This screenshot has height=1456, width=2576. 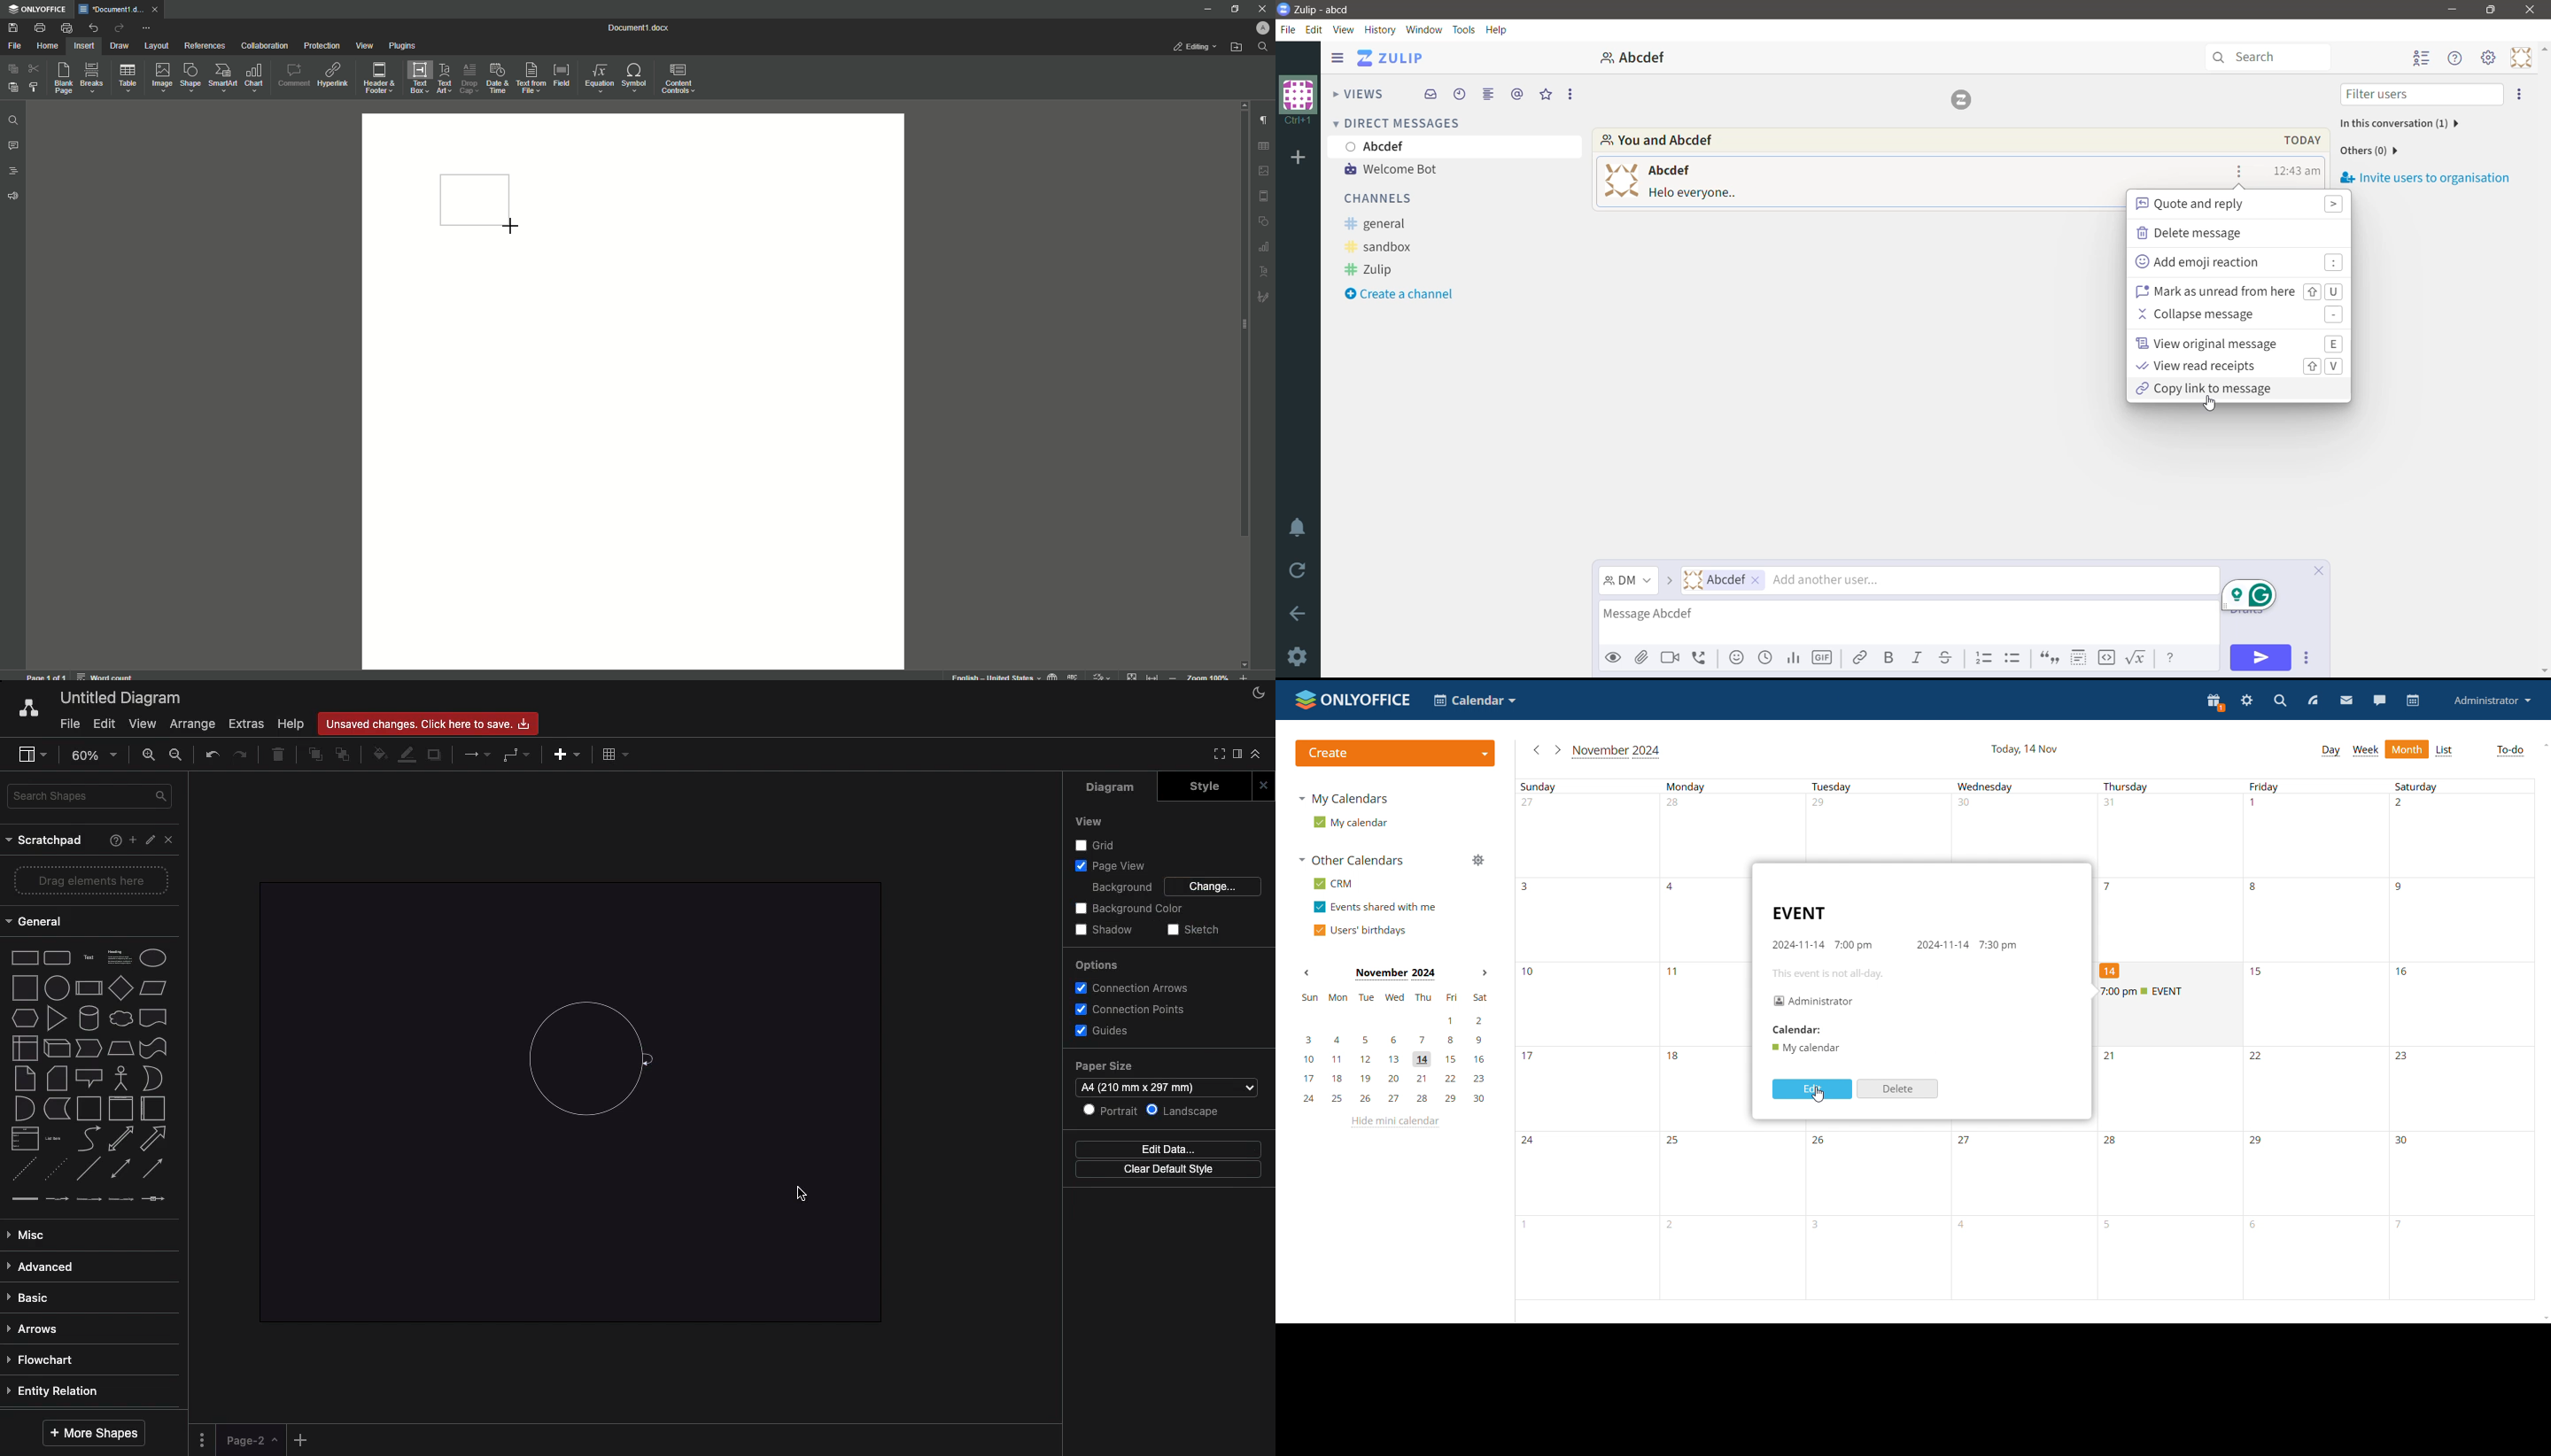 What do you see at coordinates (64, 78) in the screenshot?
I see `Blank Page` at bounding box center [64, 78].